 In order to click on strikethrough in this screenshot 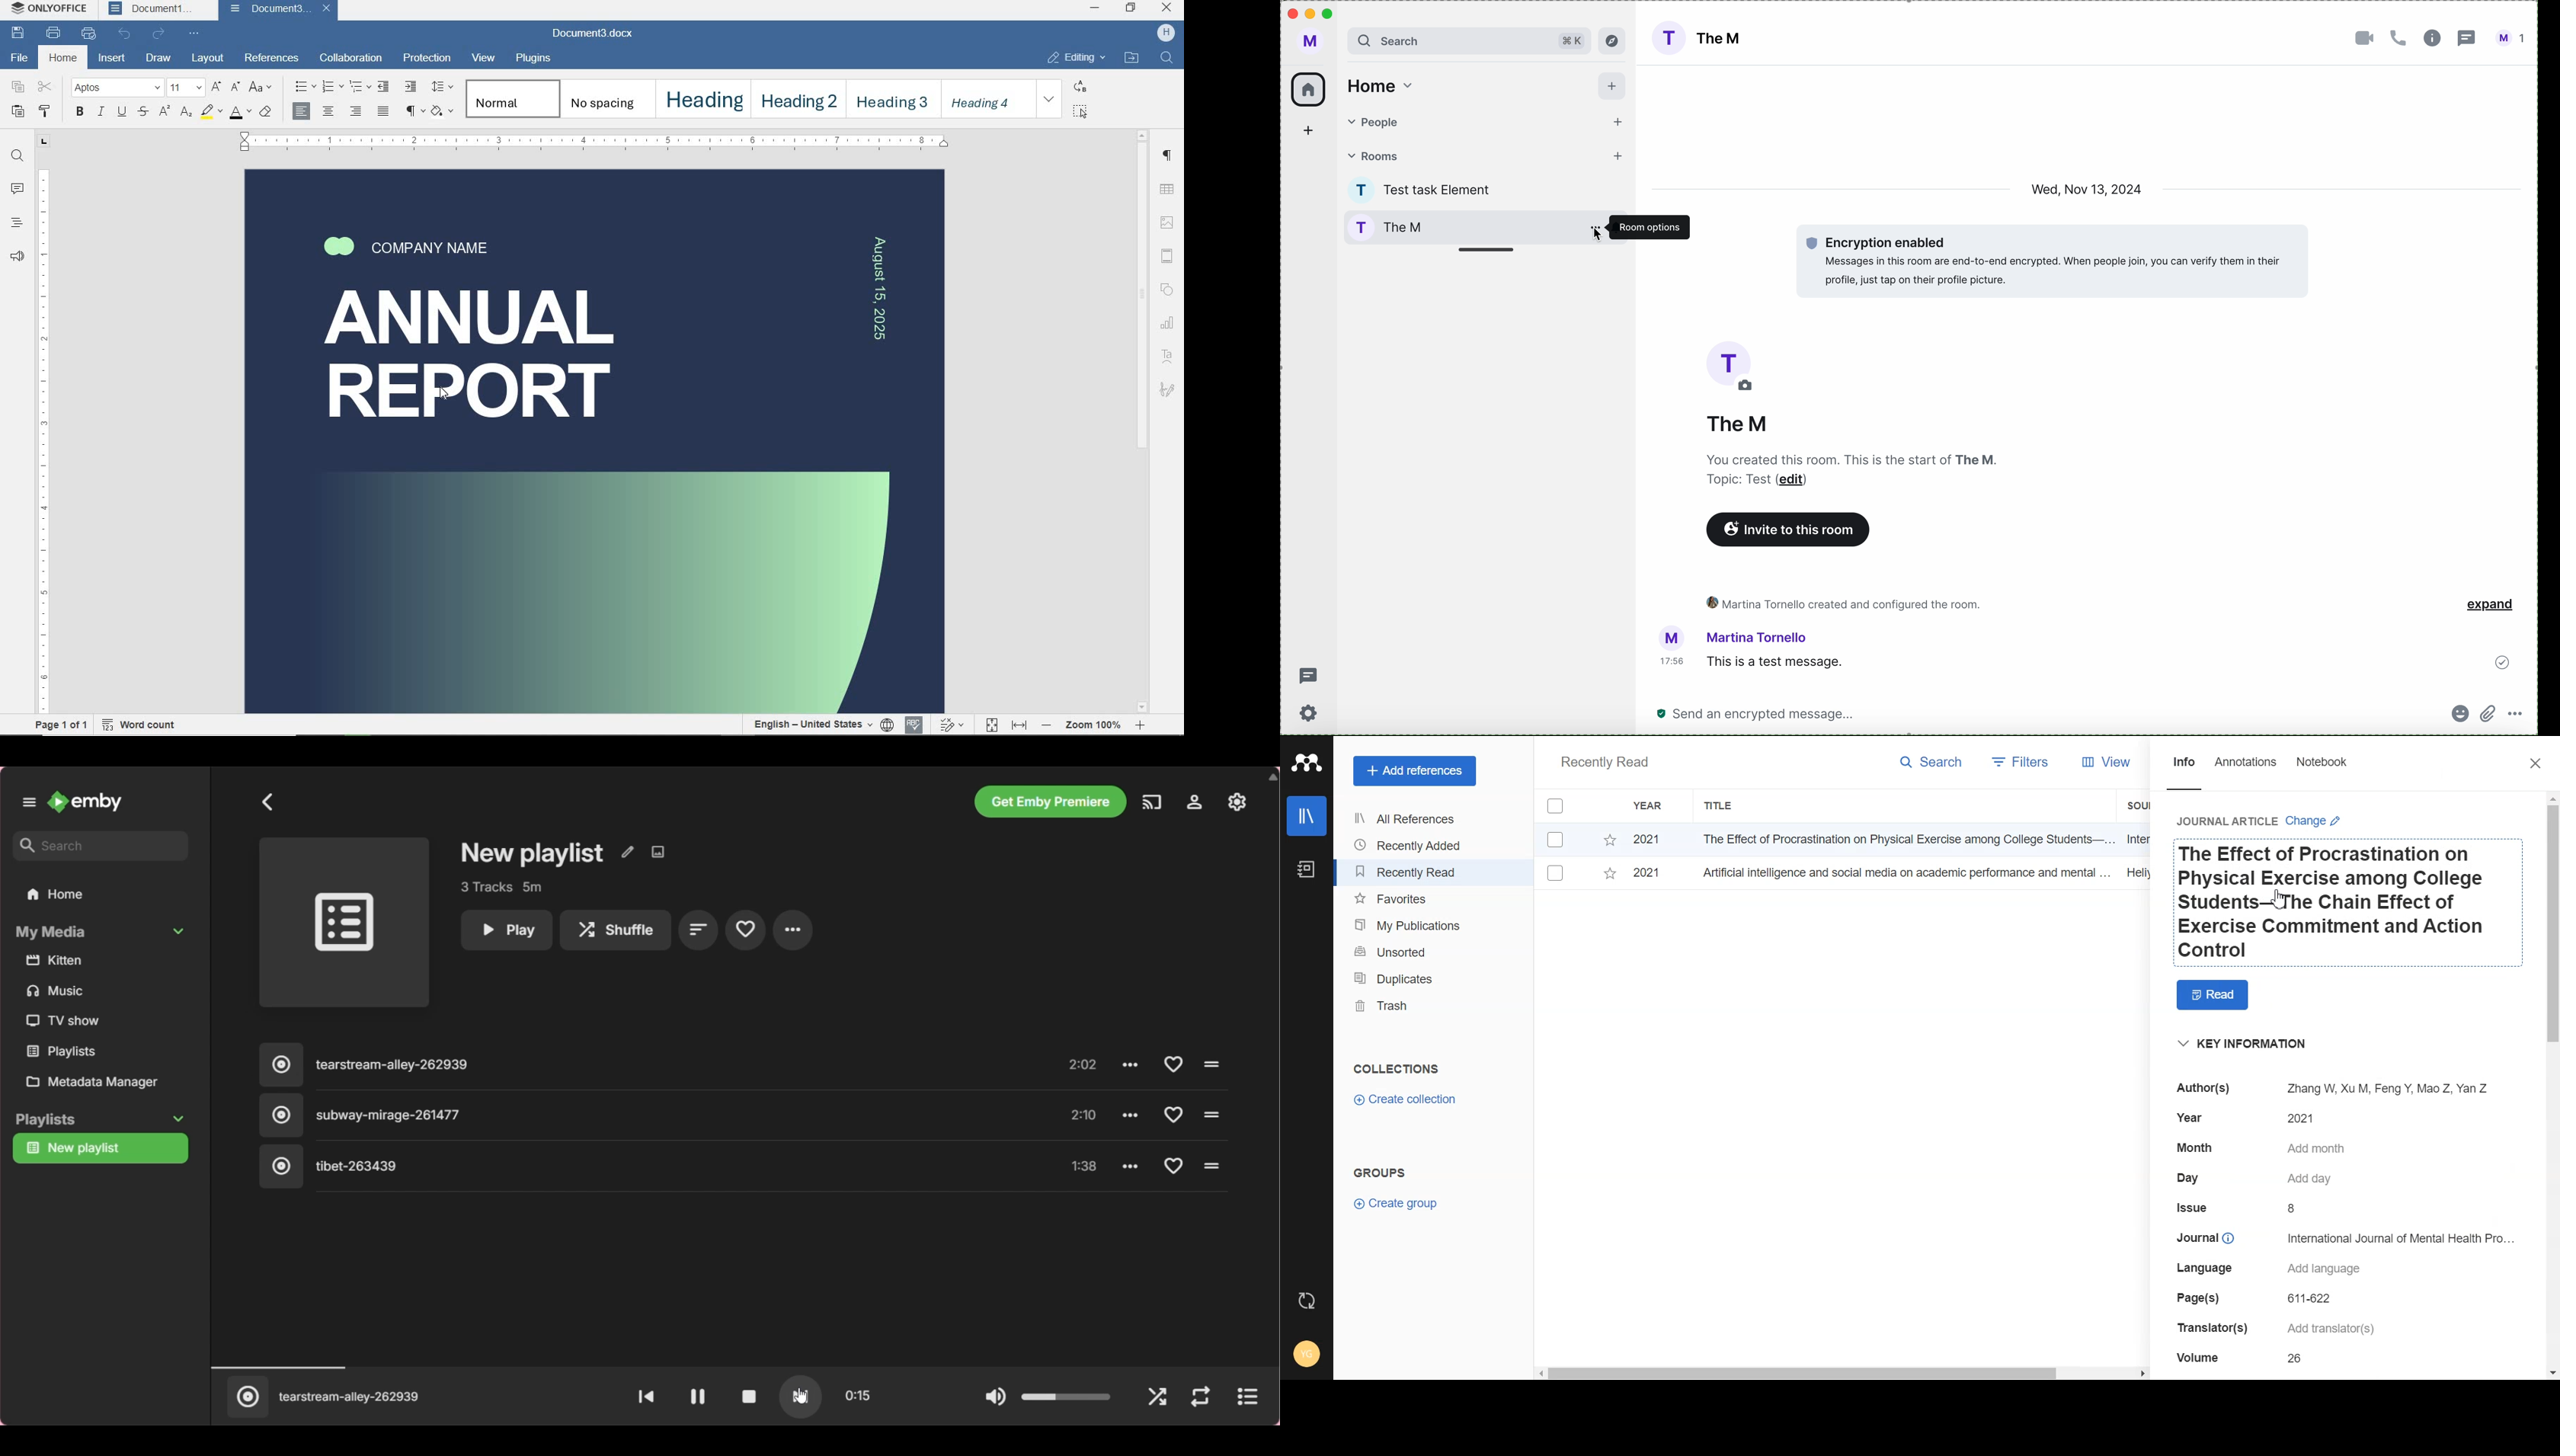, I will do `click(145, 111)`.